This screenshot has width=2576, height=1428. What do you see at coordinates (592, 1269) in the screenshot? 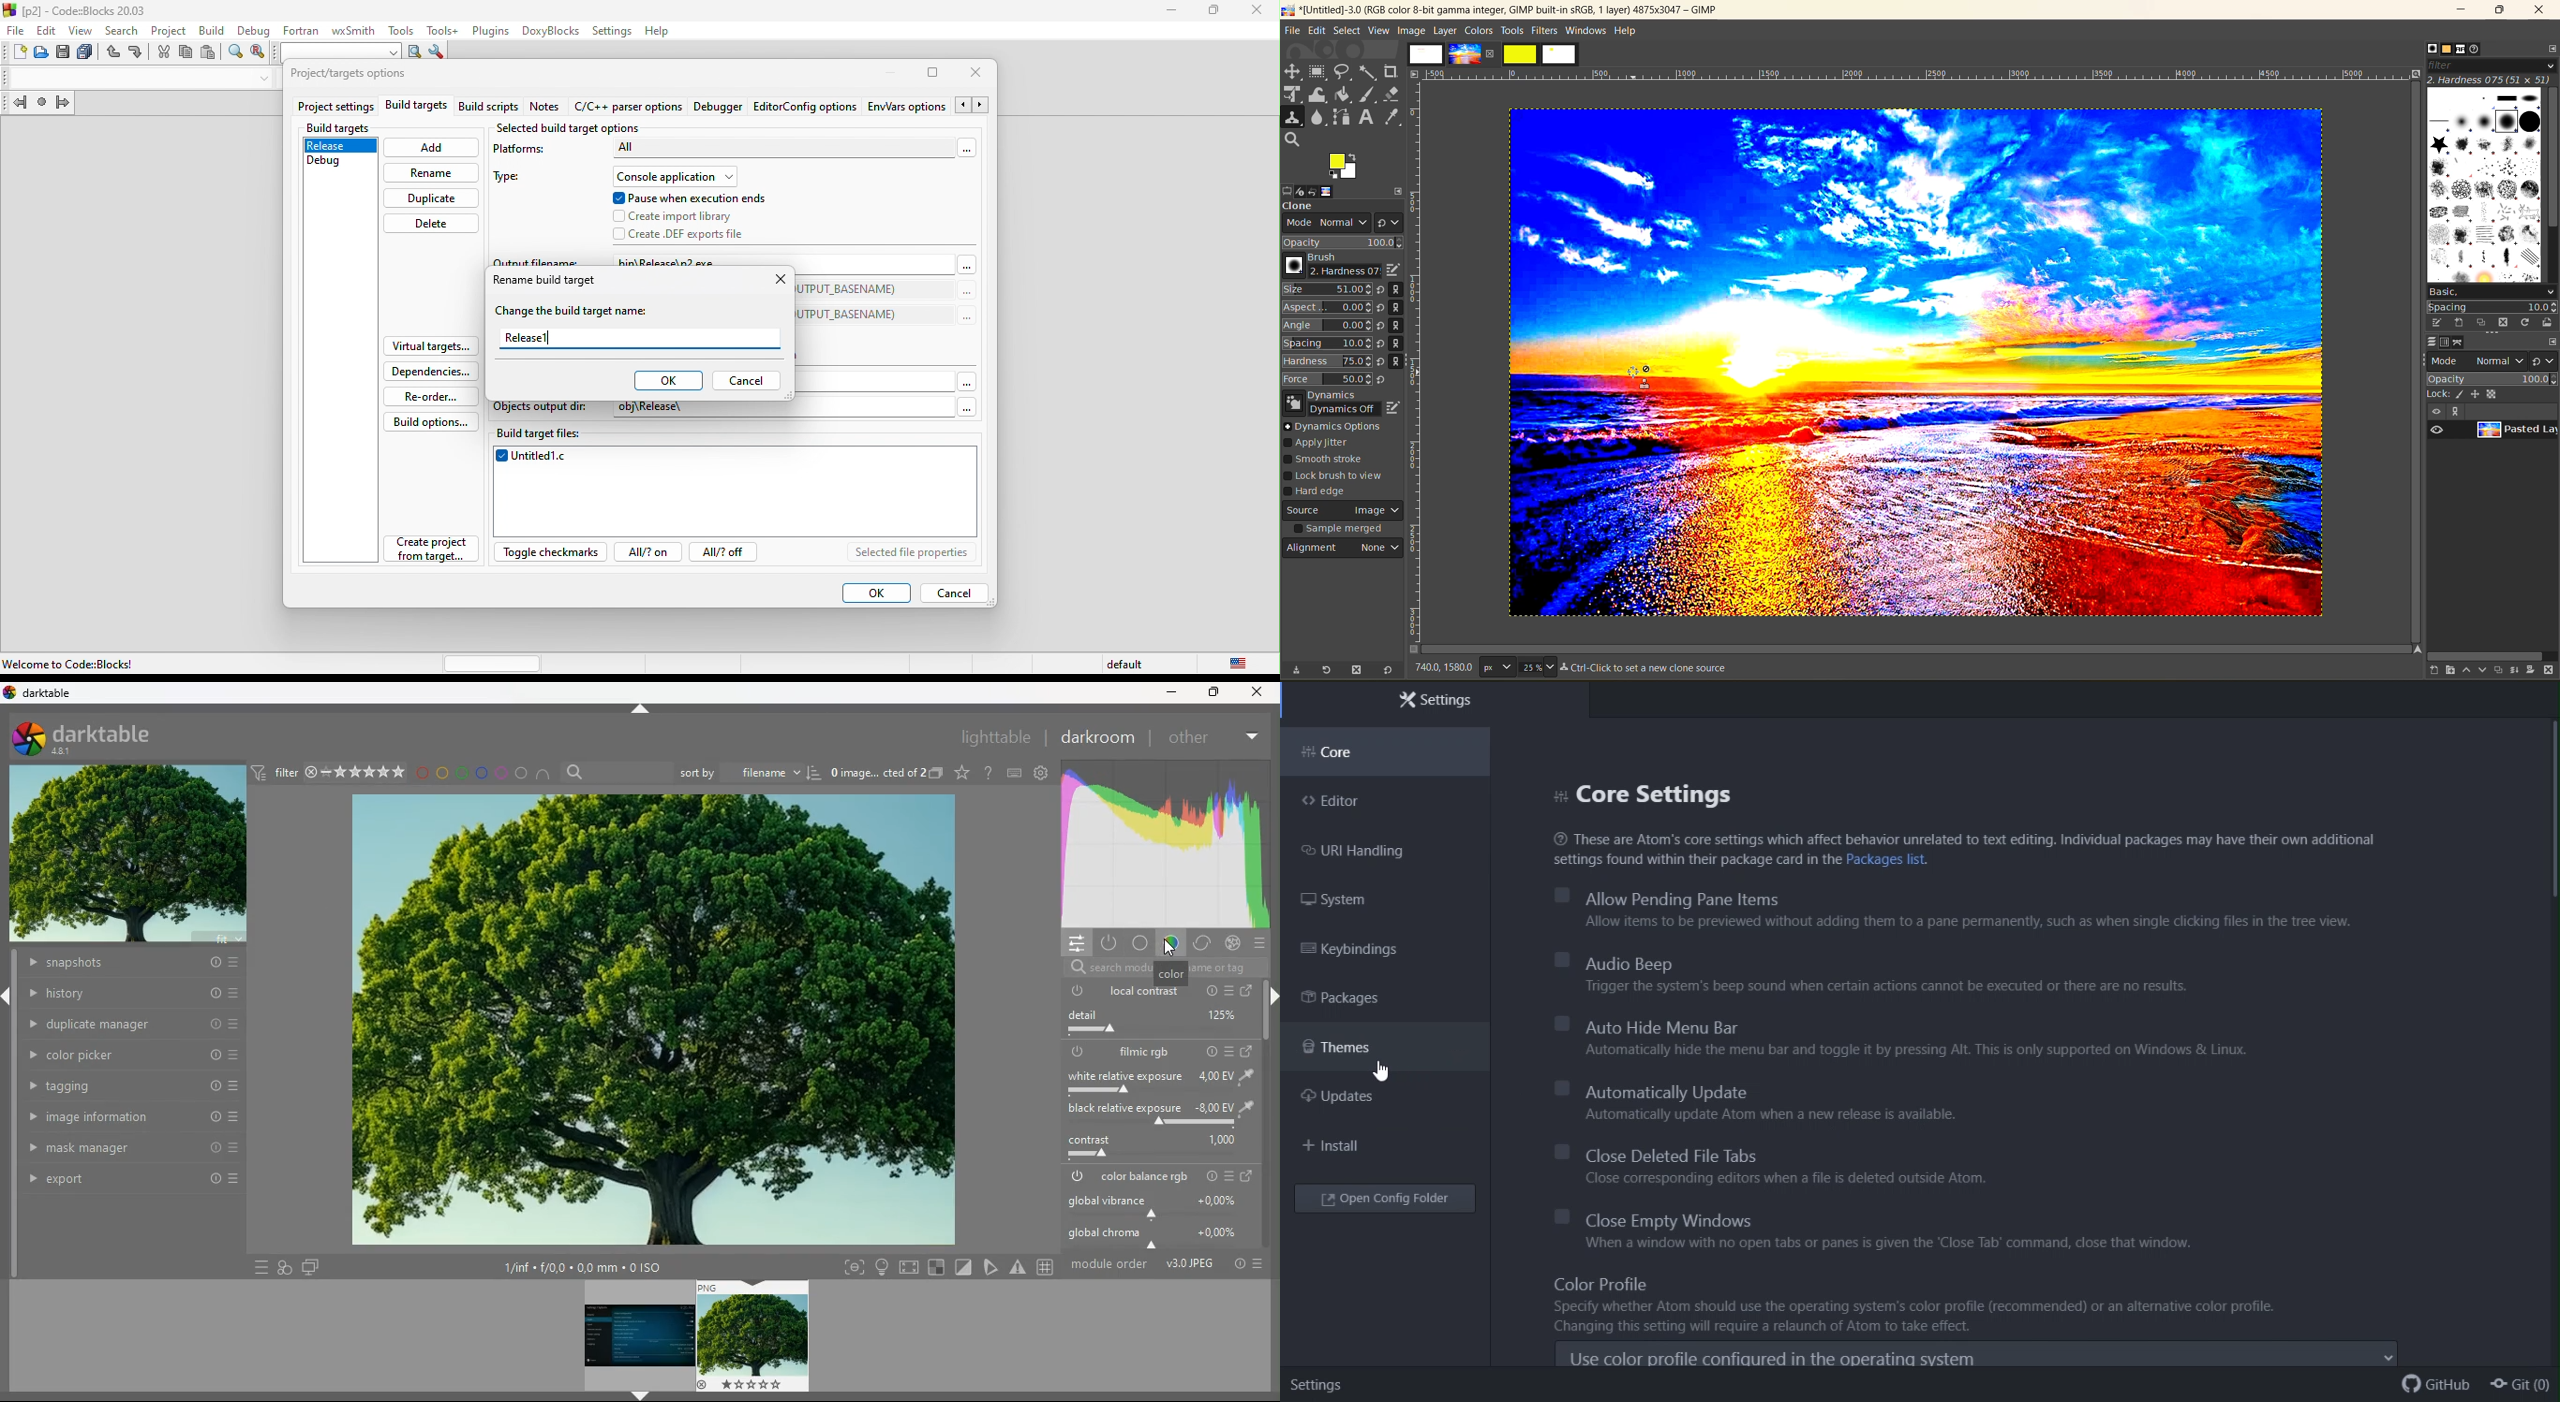
I see `details` at bounding box center [592, 1269].